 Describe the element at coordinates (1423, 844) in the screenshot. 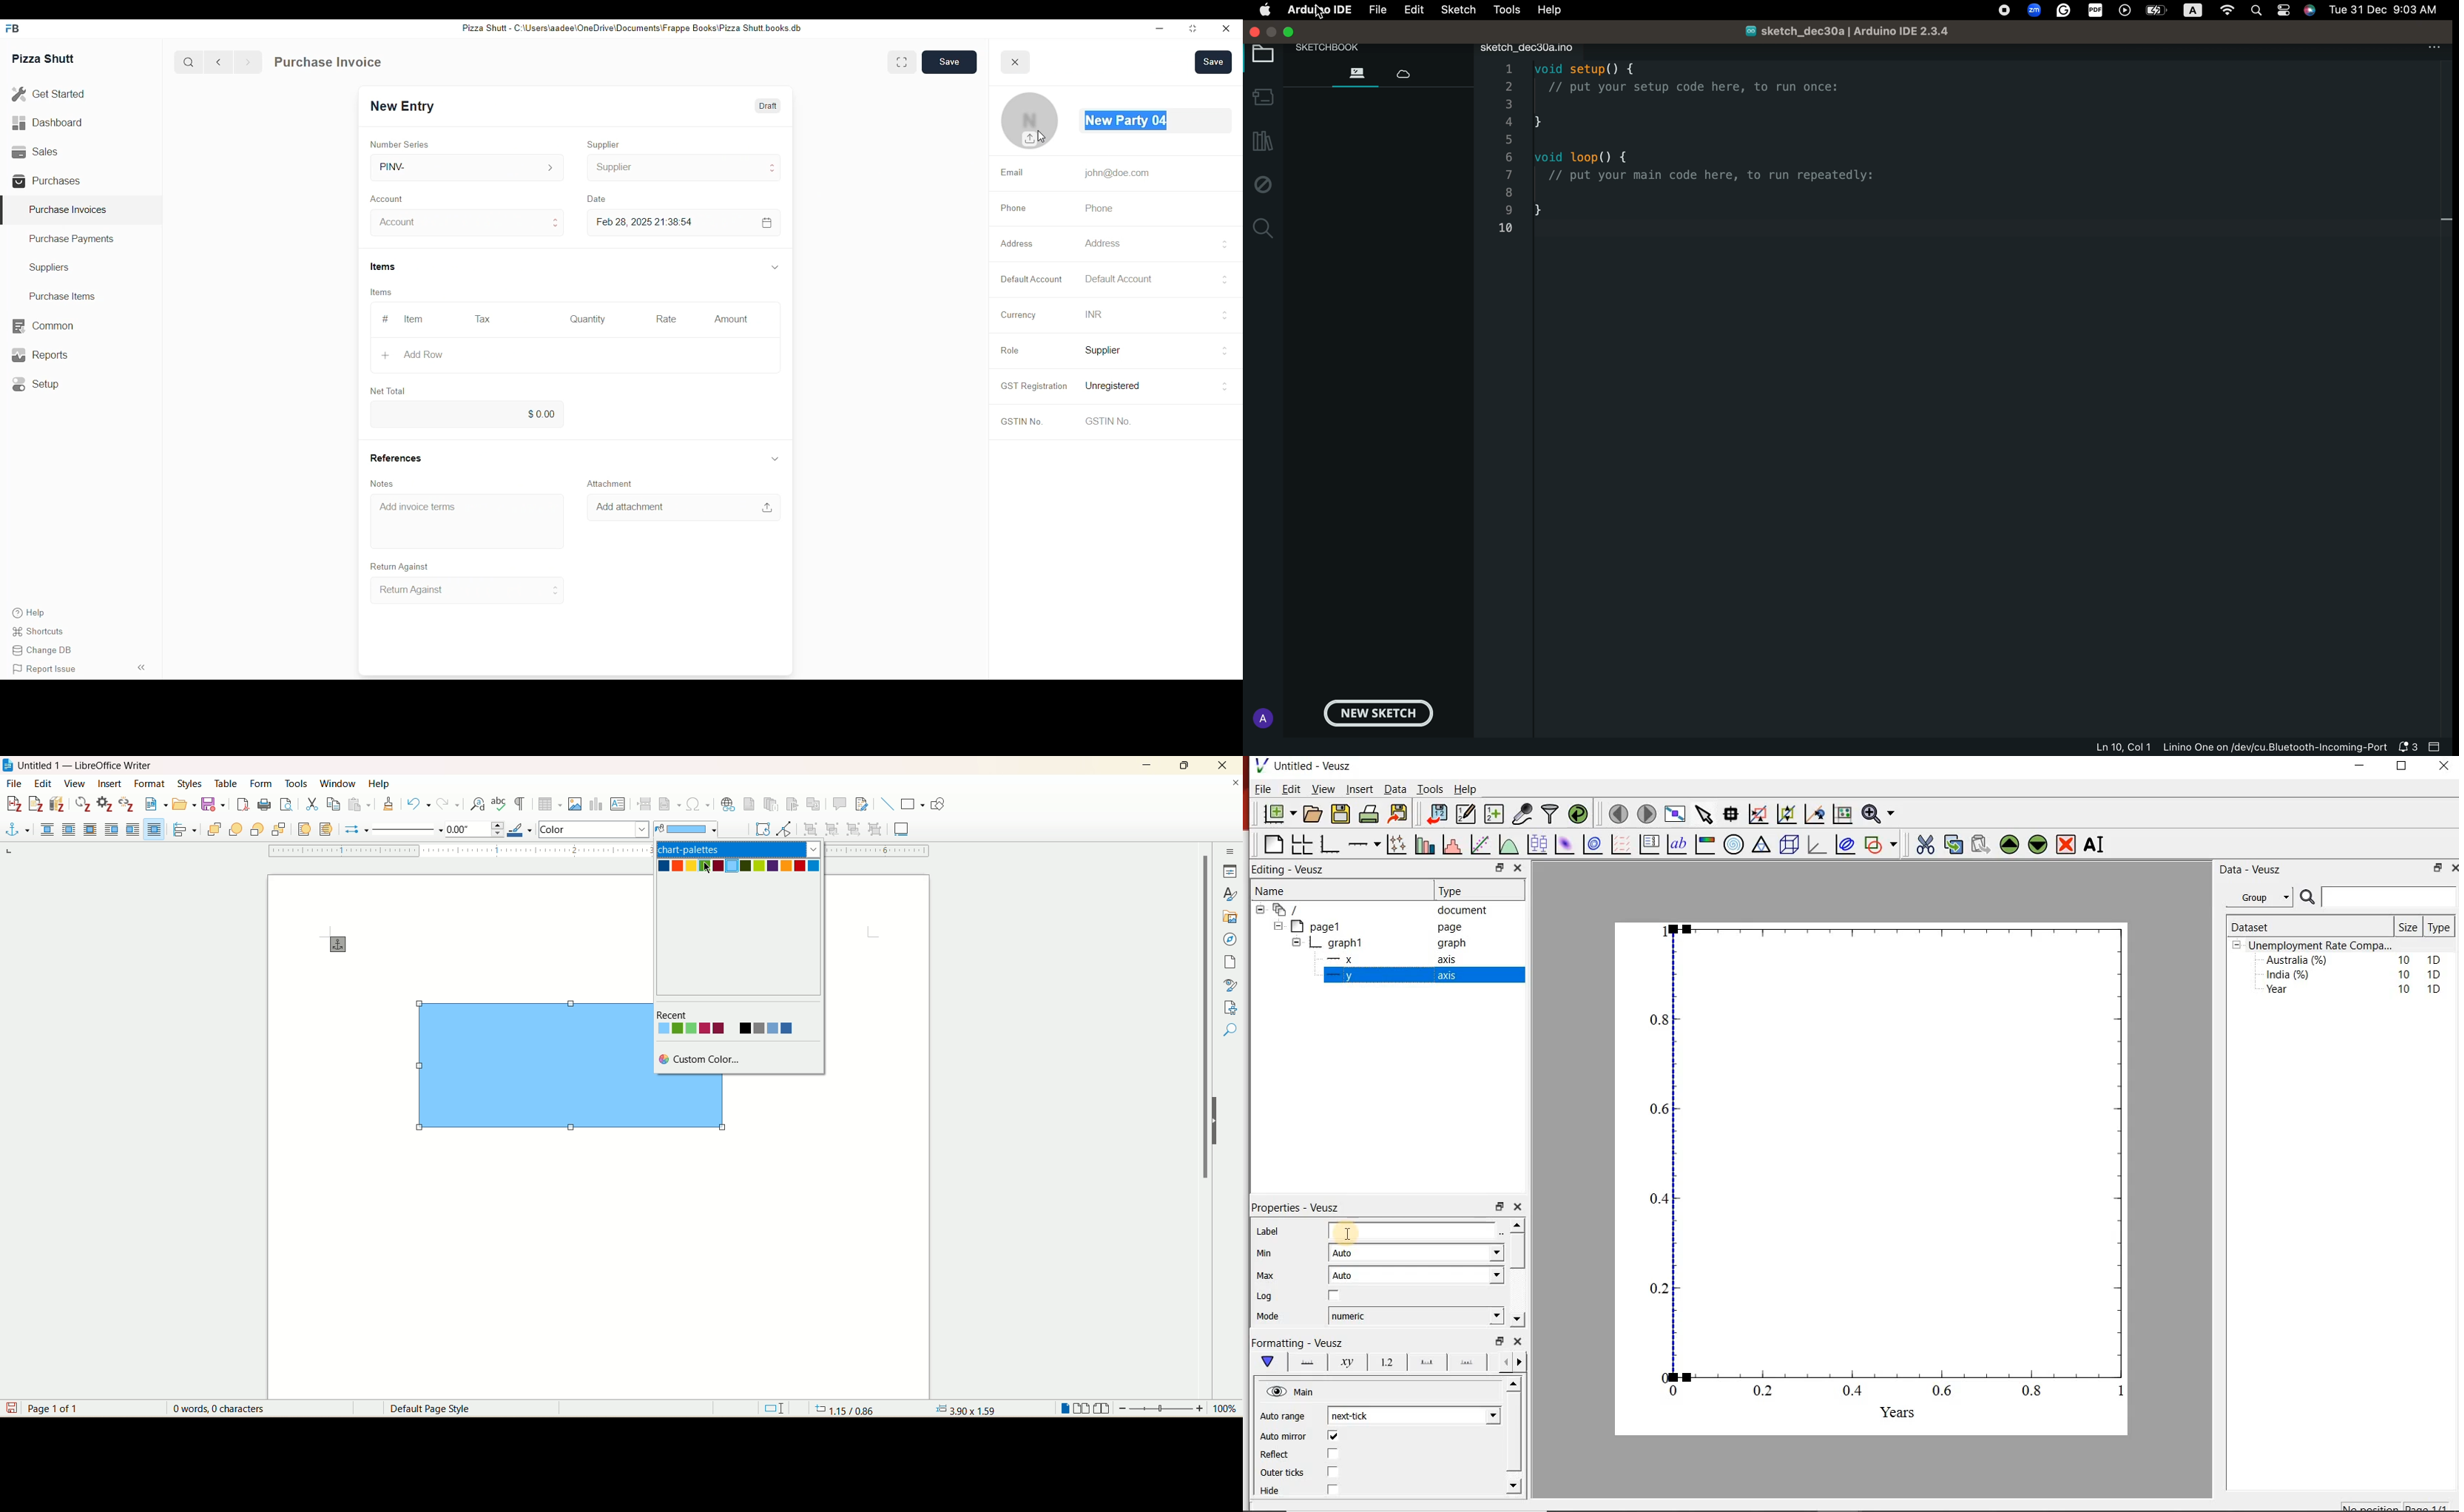

I see `bar graphs` at that location.